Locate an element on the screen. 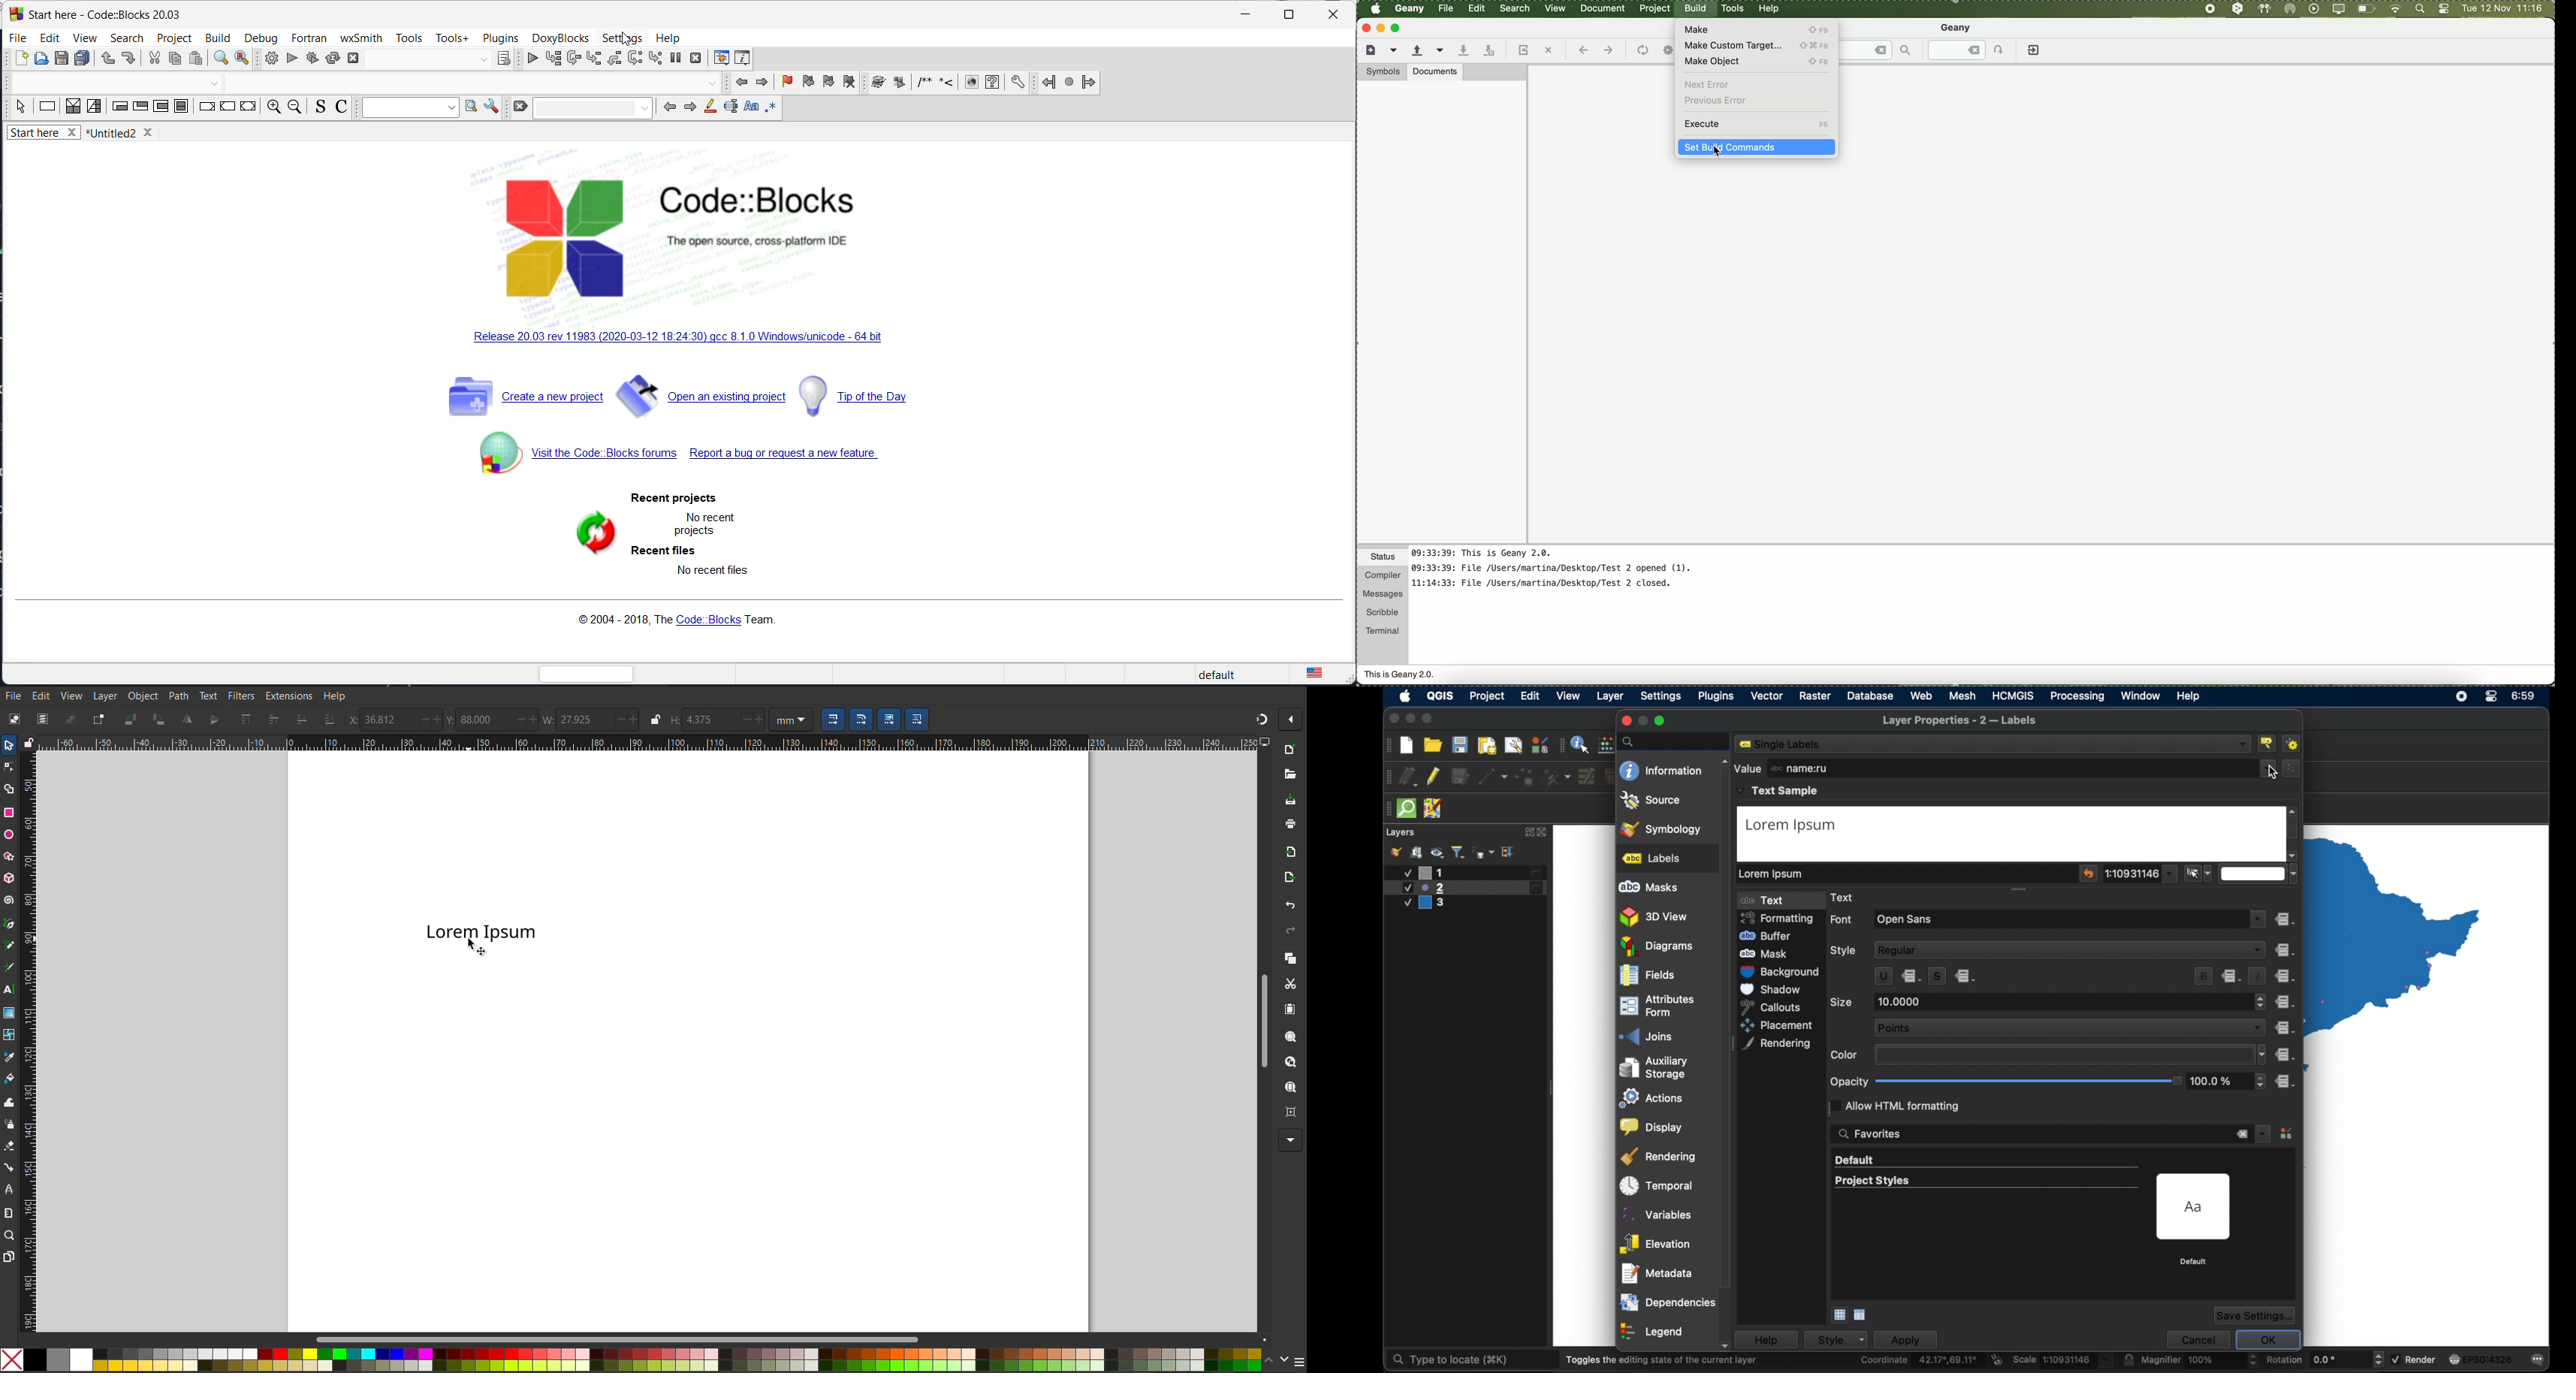 The height and width of the screenshot is (1400, 2576). start here window is located at coordinates (102, 13).